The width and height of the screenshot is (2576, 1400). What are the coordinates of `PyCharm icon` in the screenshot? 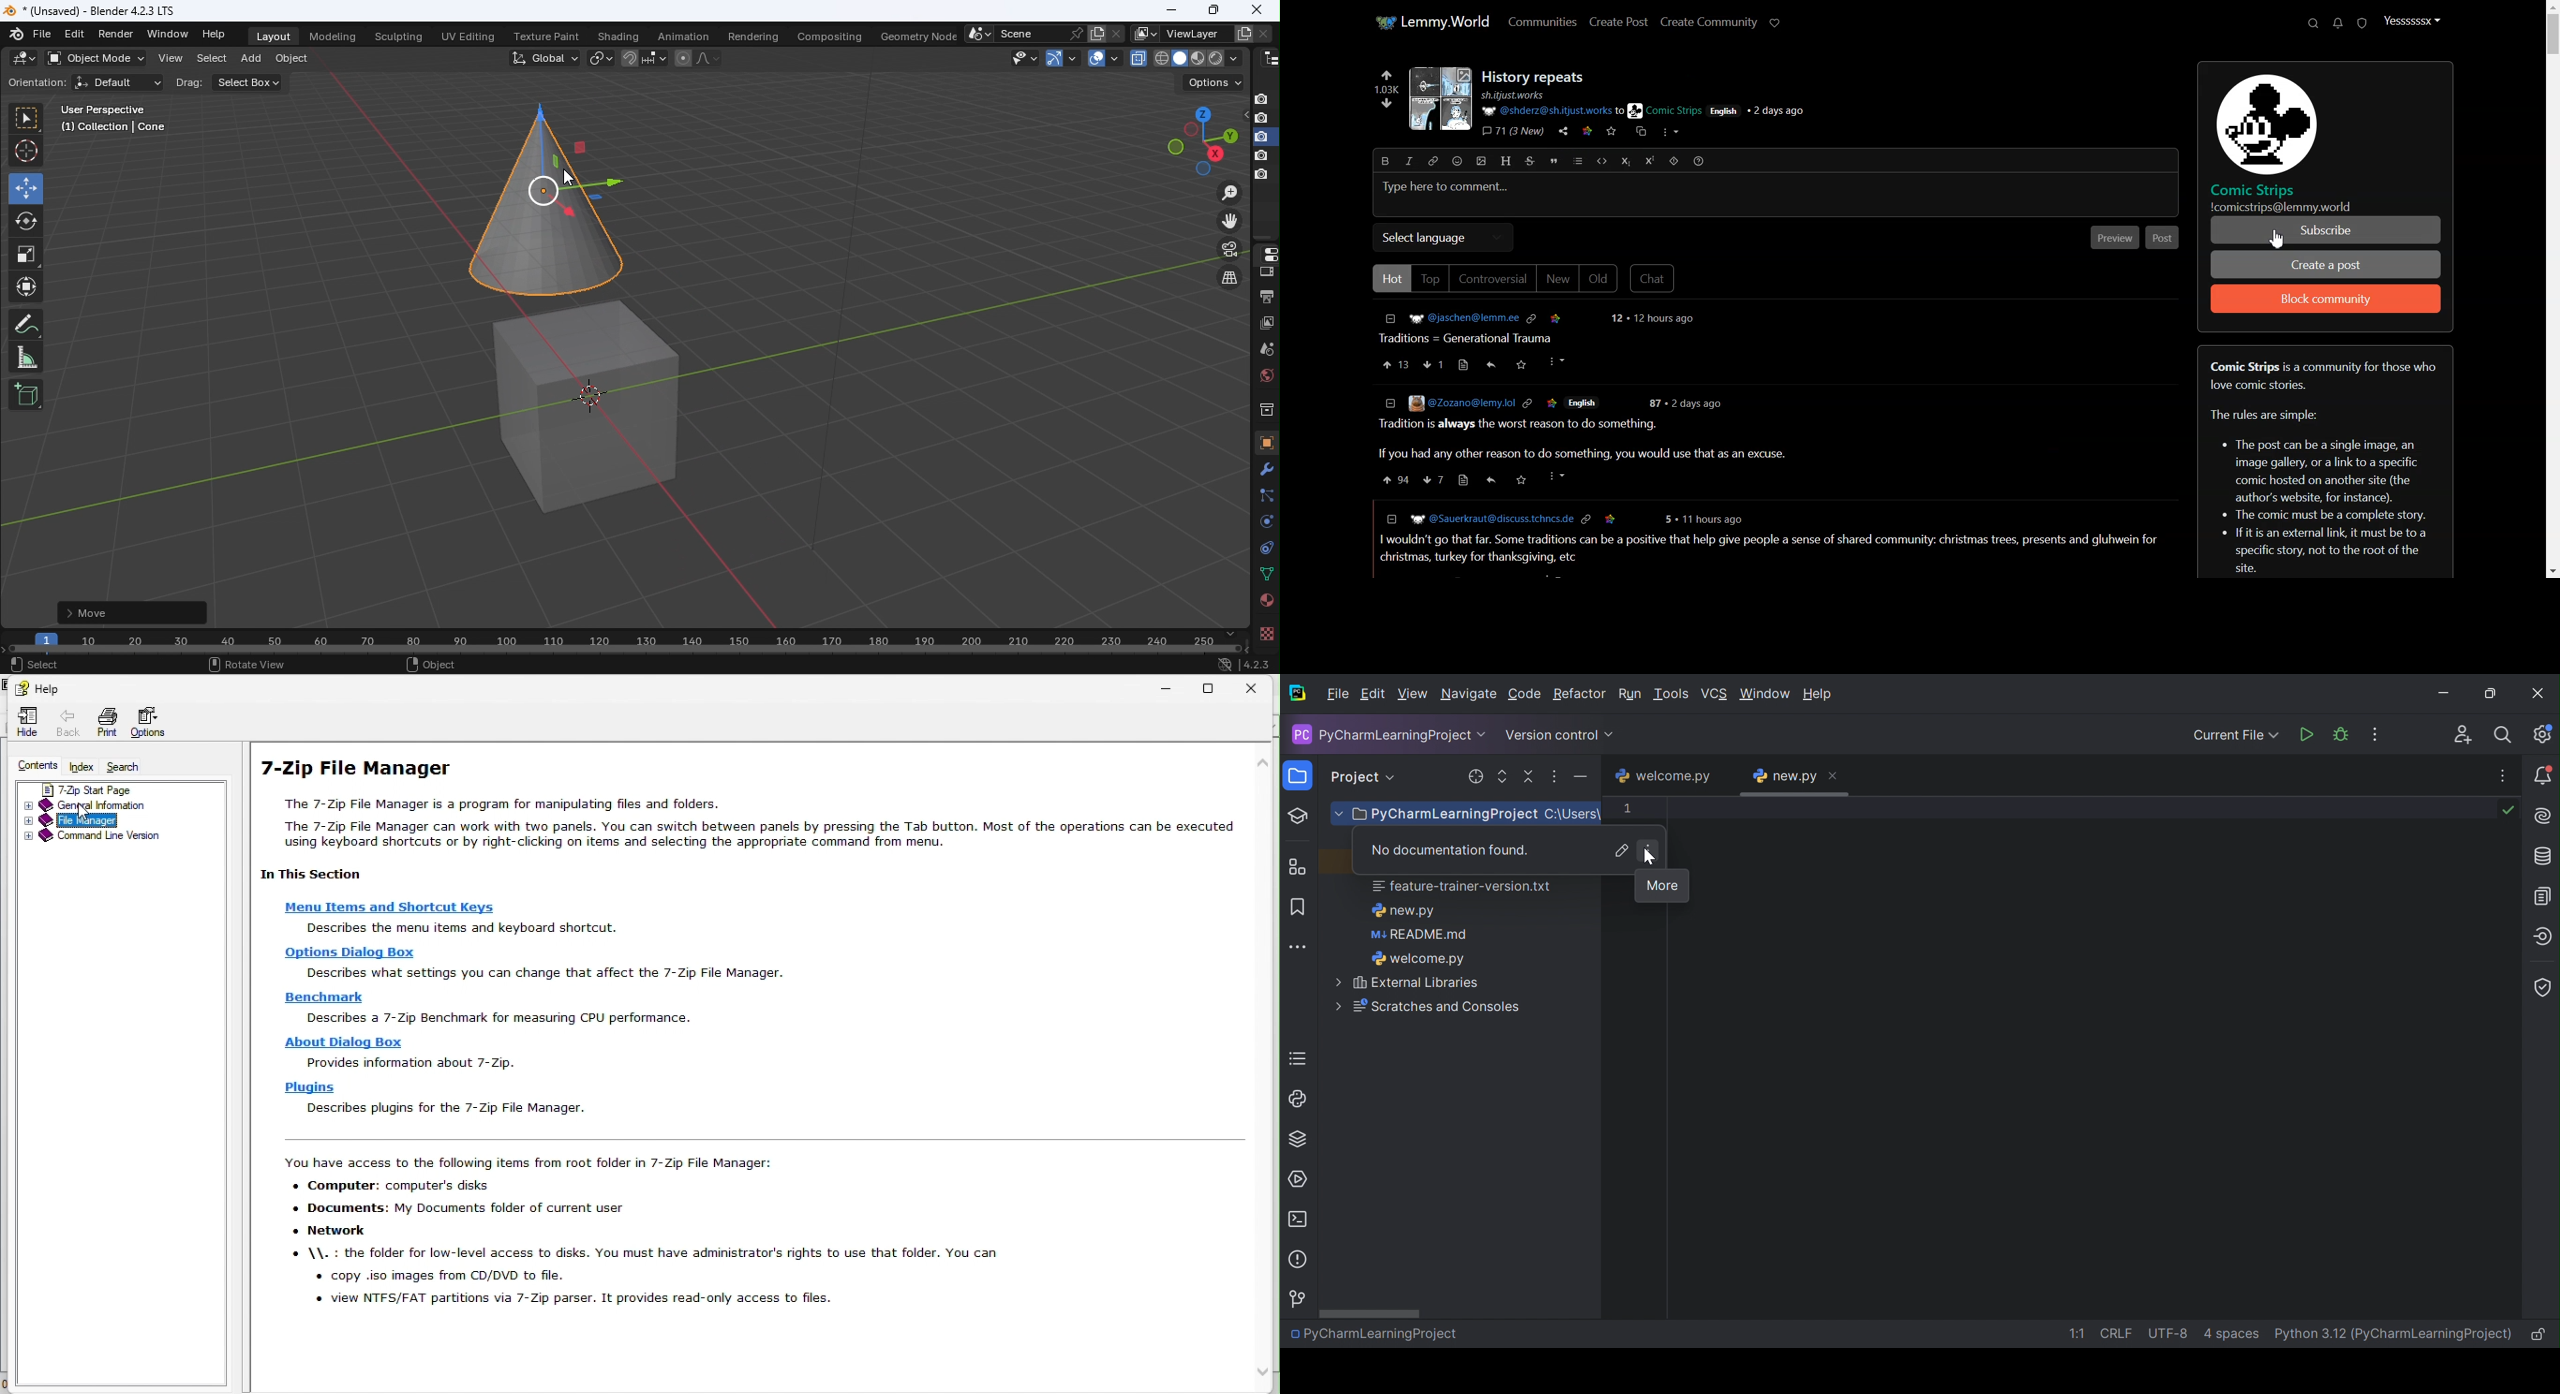 It's located at (1297, 694).